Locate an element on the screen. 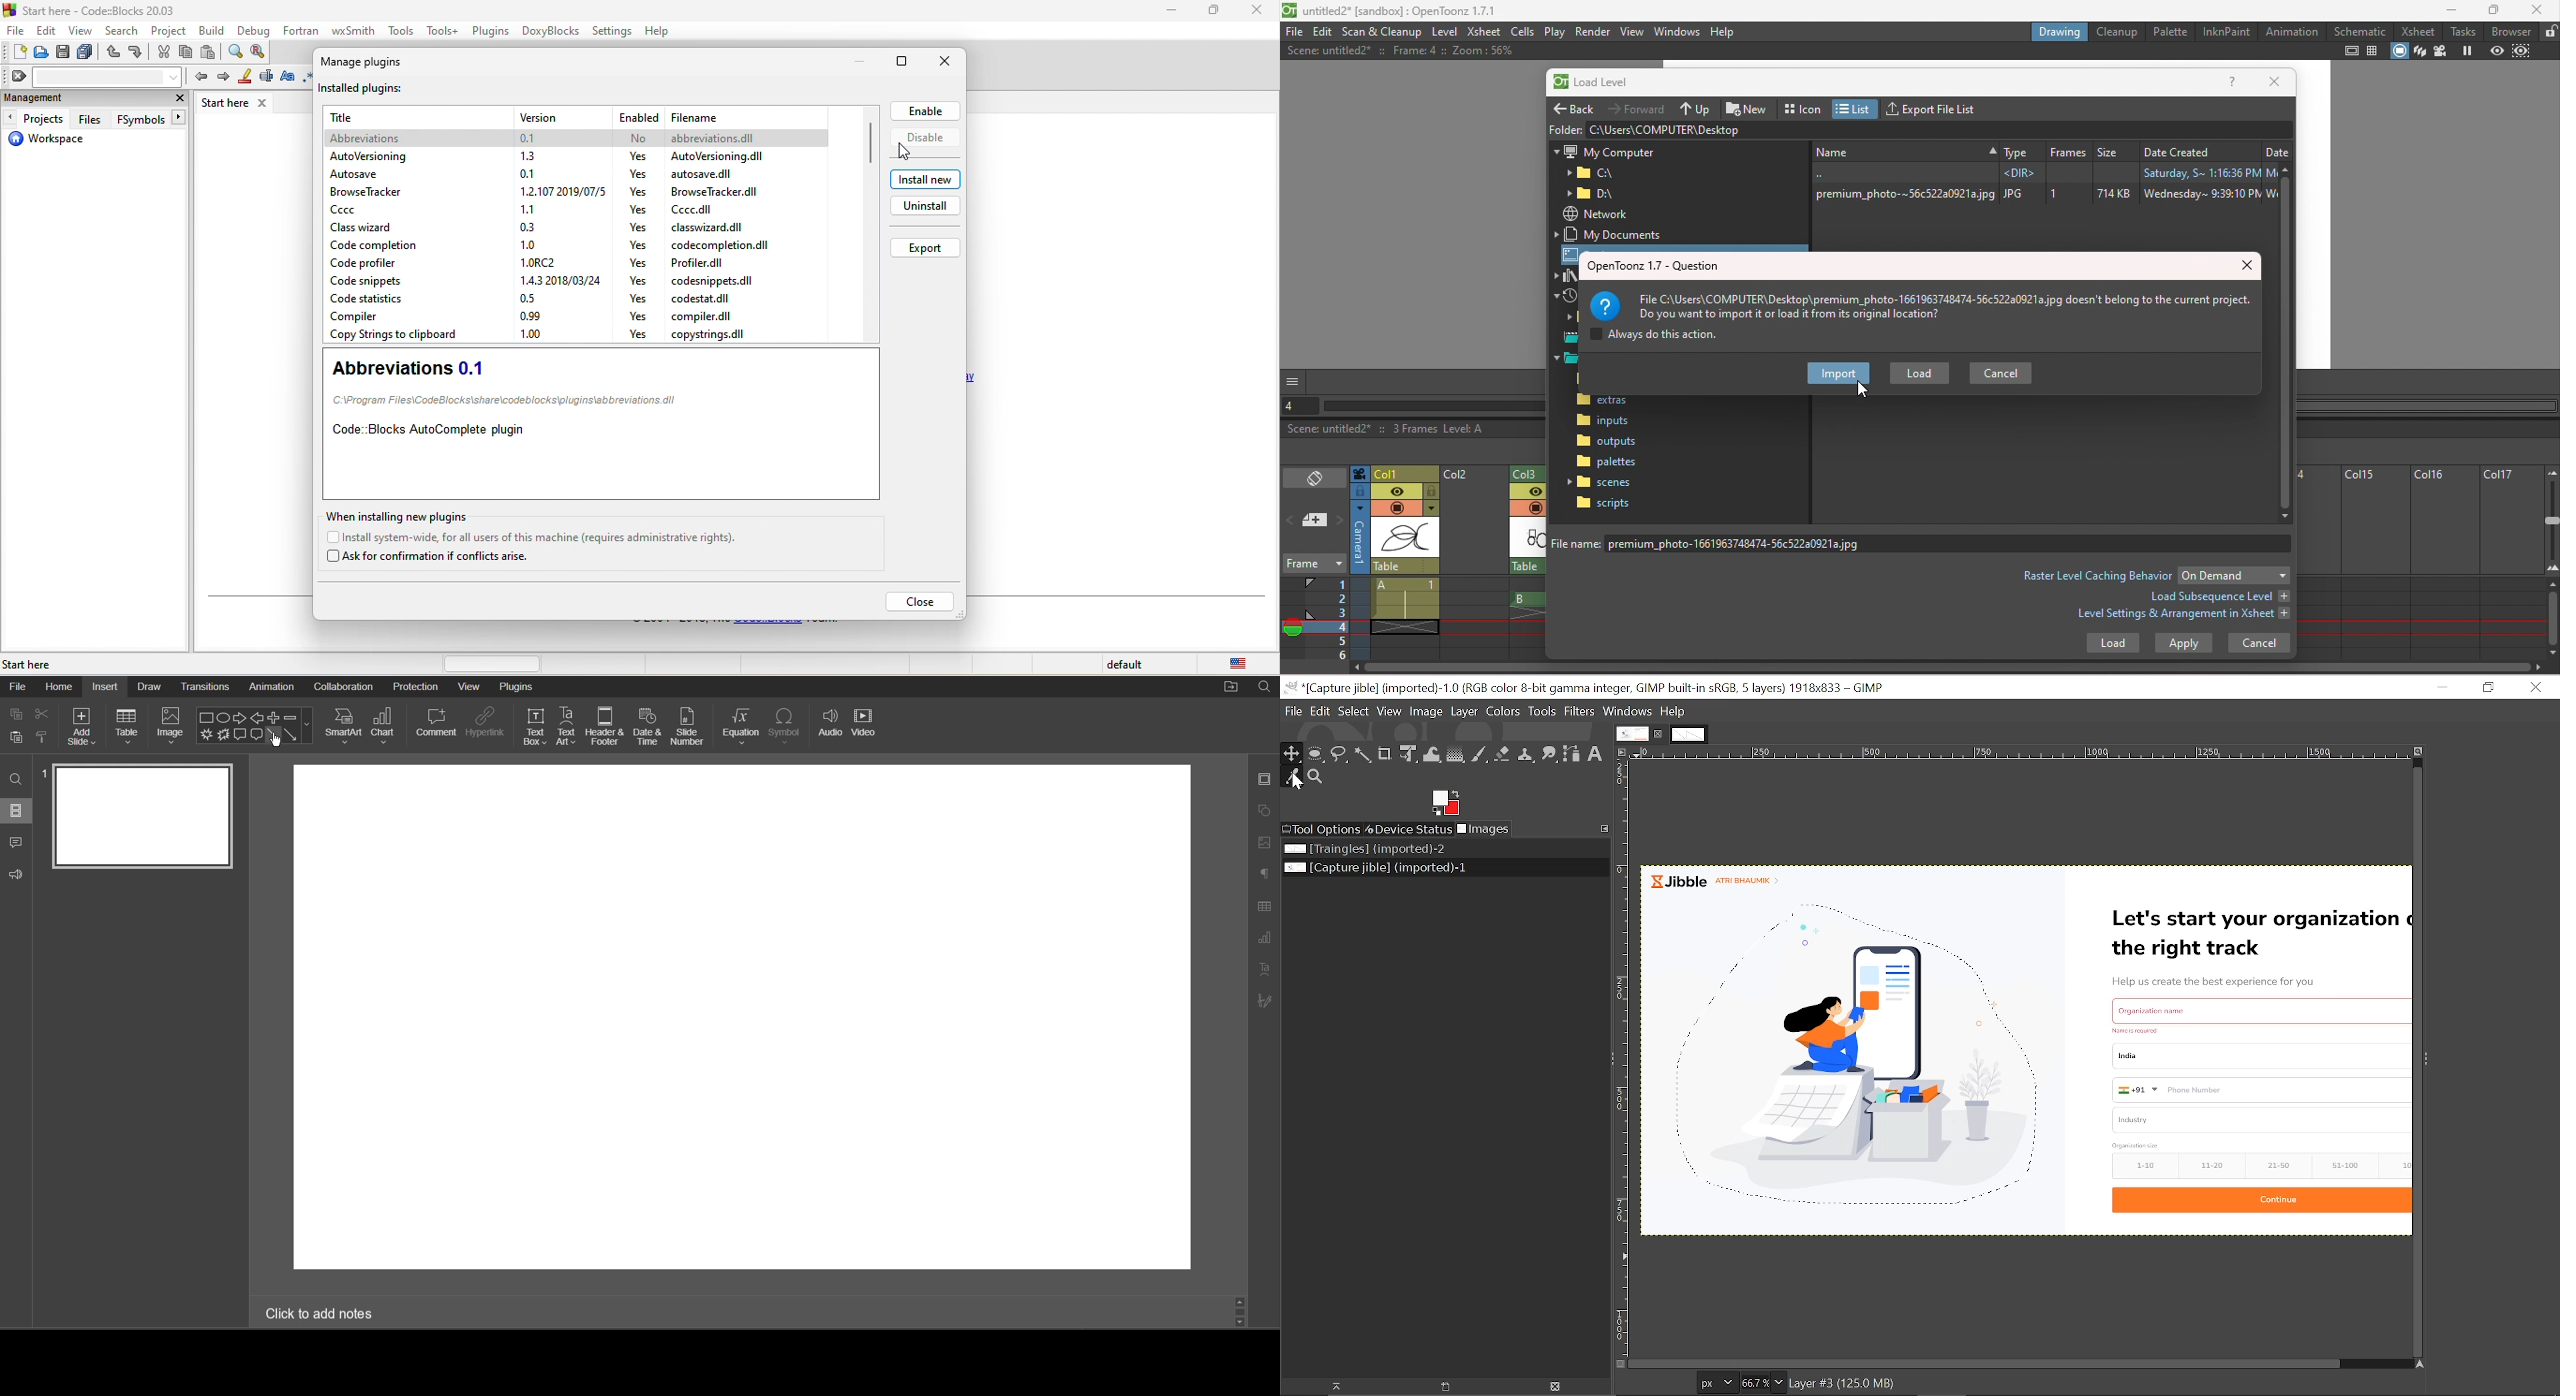 The image size is (2576, 1400). when installing new plugin is located at coordinates (399, 515).